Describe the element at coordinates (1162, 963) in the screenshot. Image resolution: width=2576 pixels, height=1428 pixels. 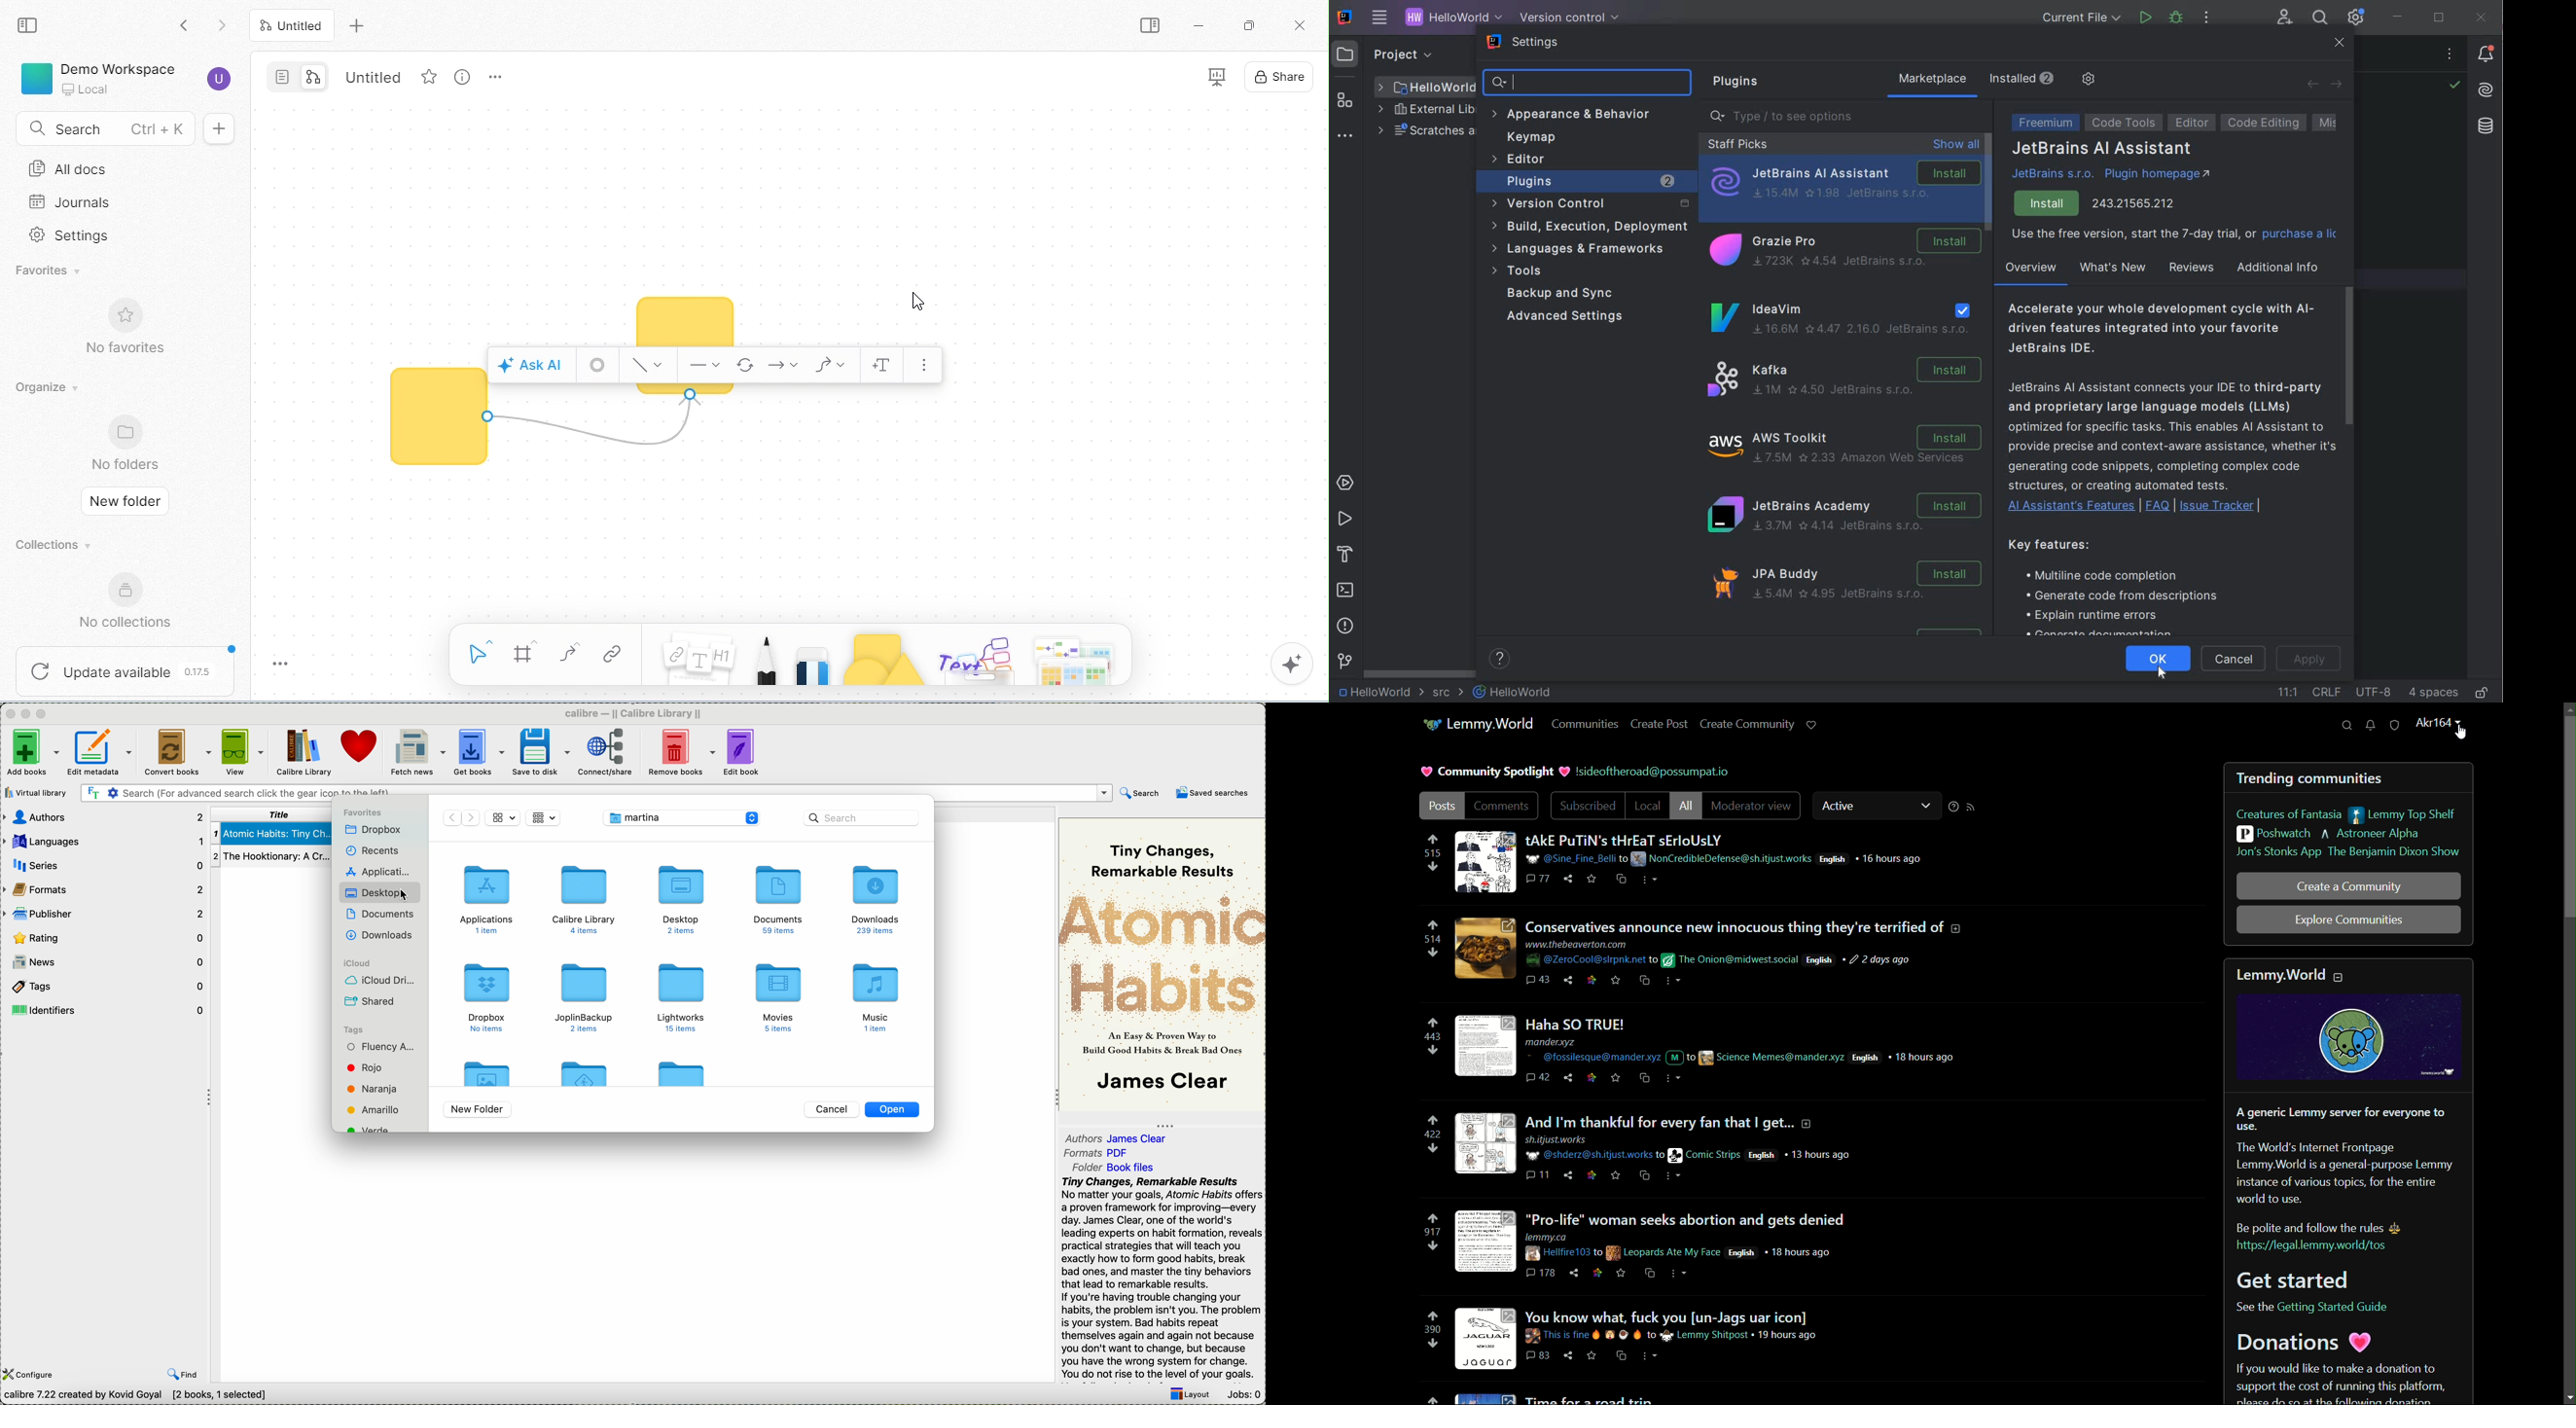
I see `book cover preview` at that location.